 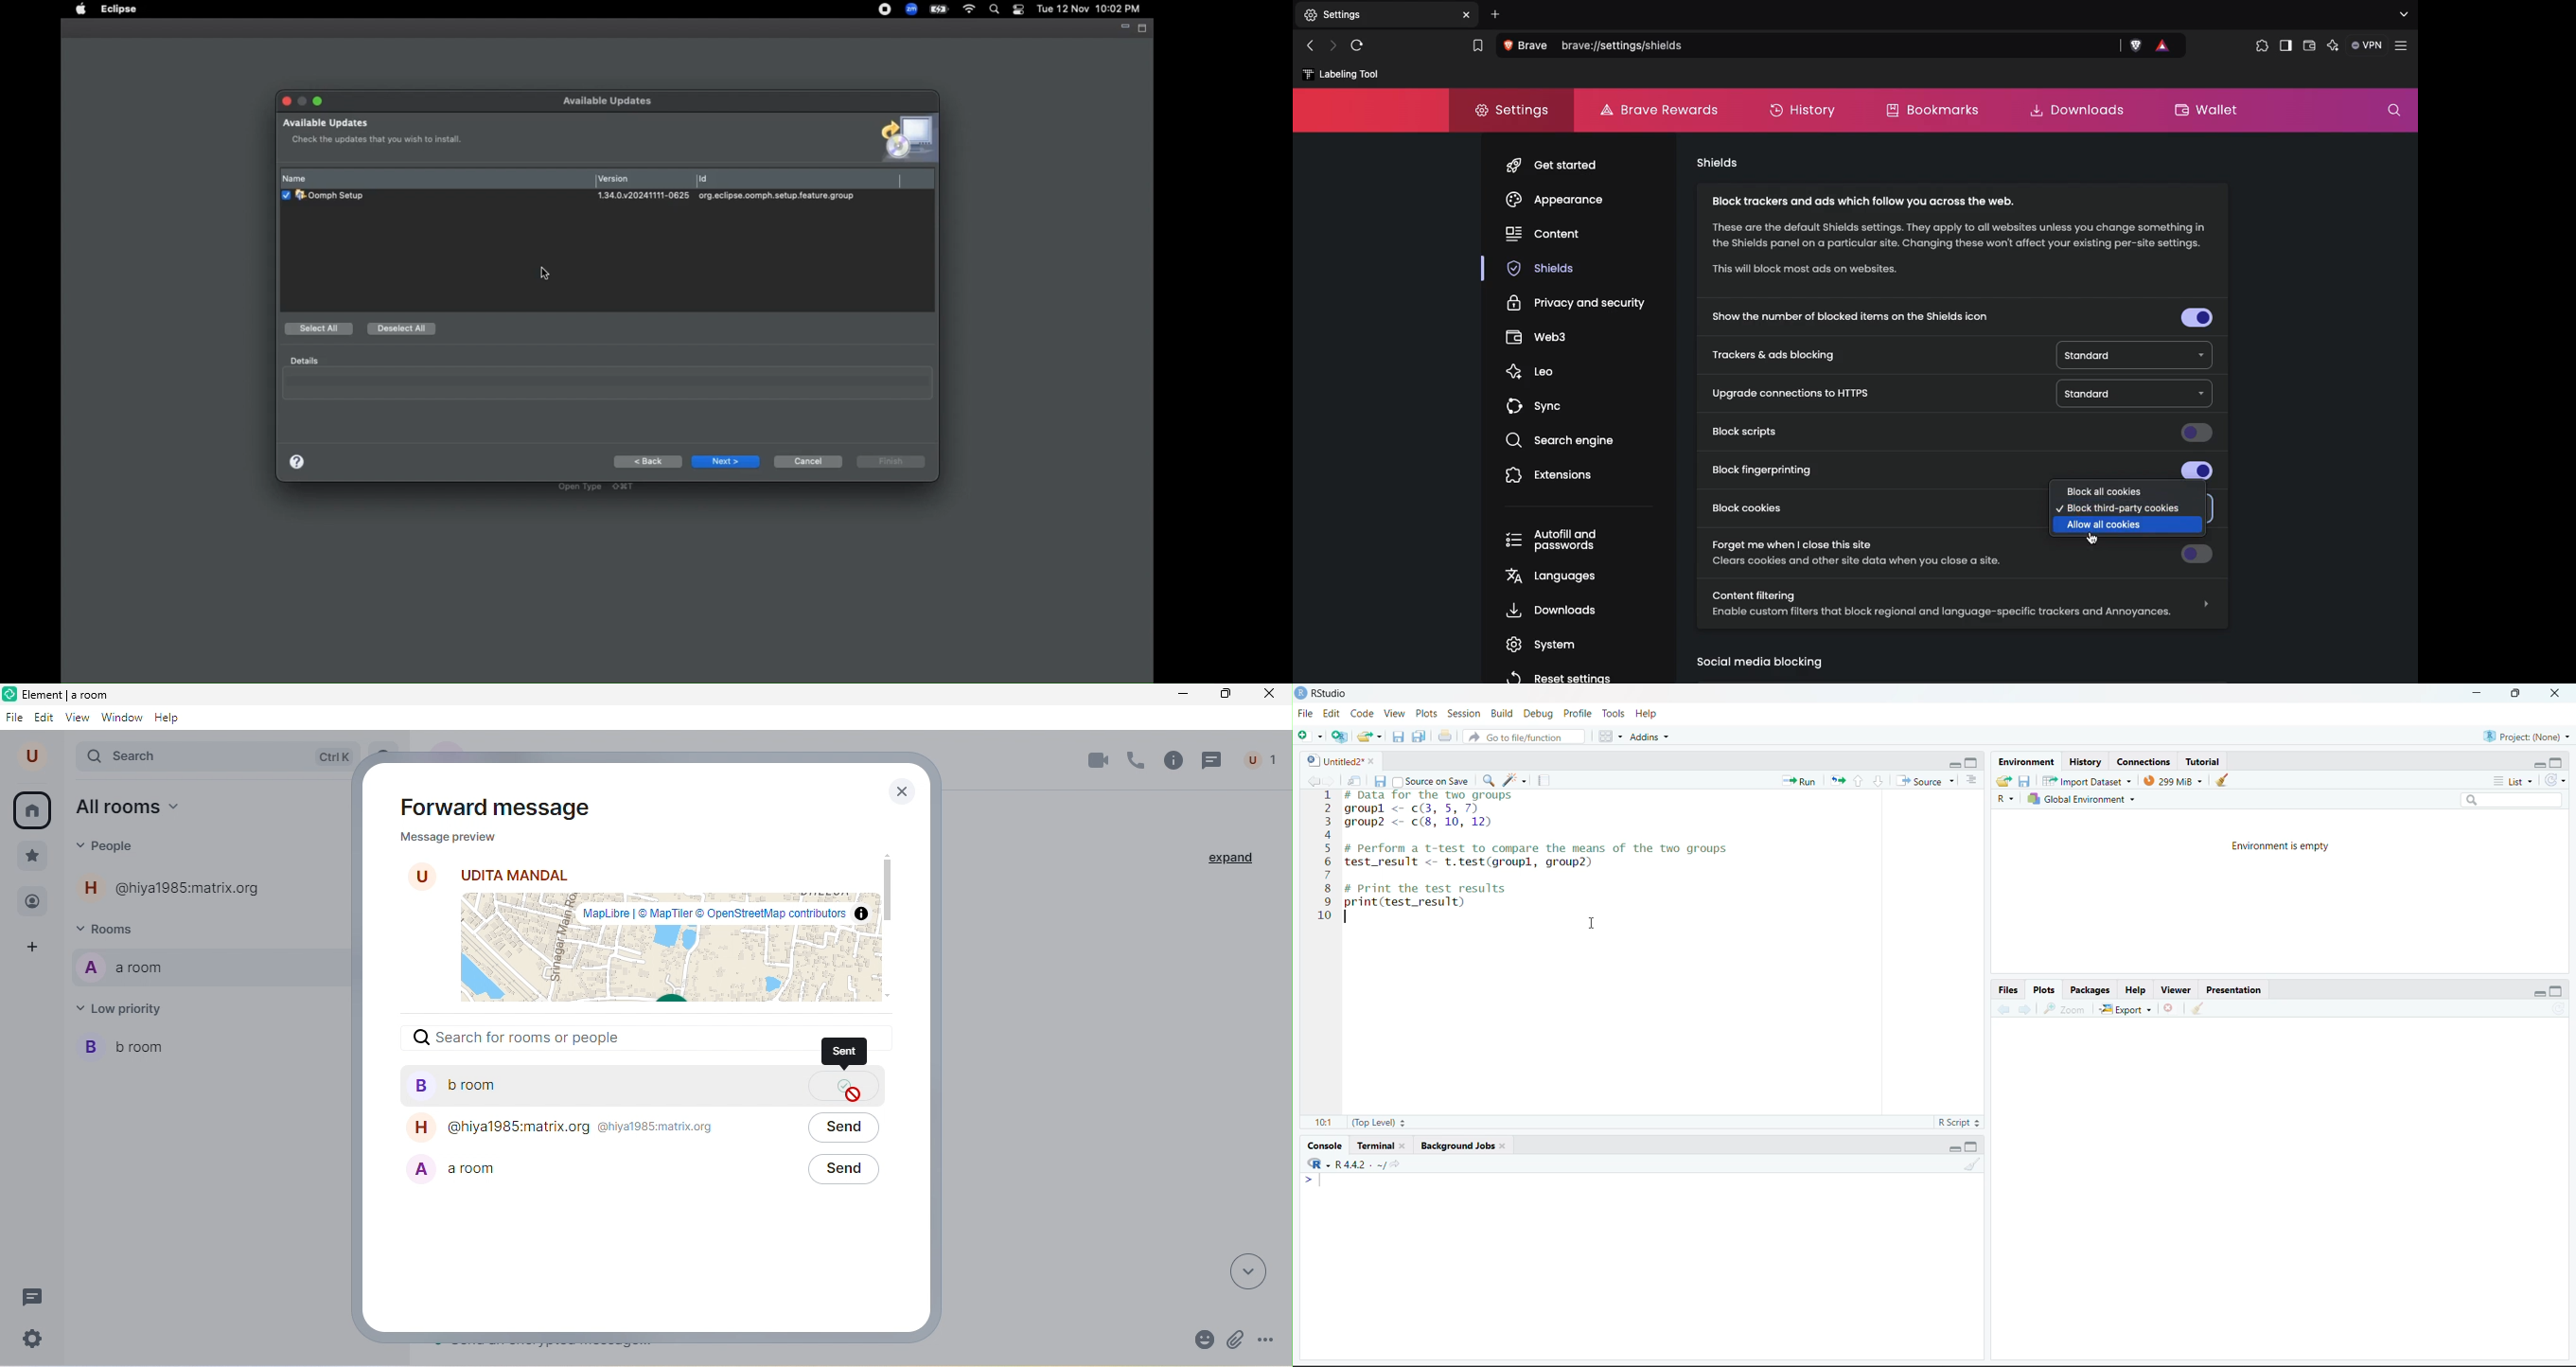 What do you see at coordinates (1324, 1122) in the screenshot?
I see `10:1` at bounding box center [1324, 1122].